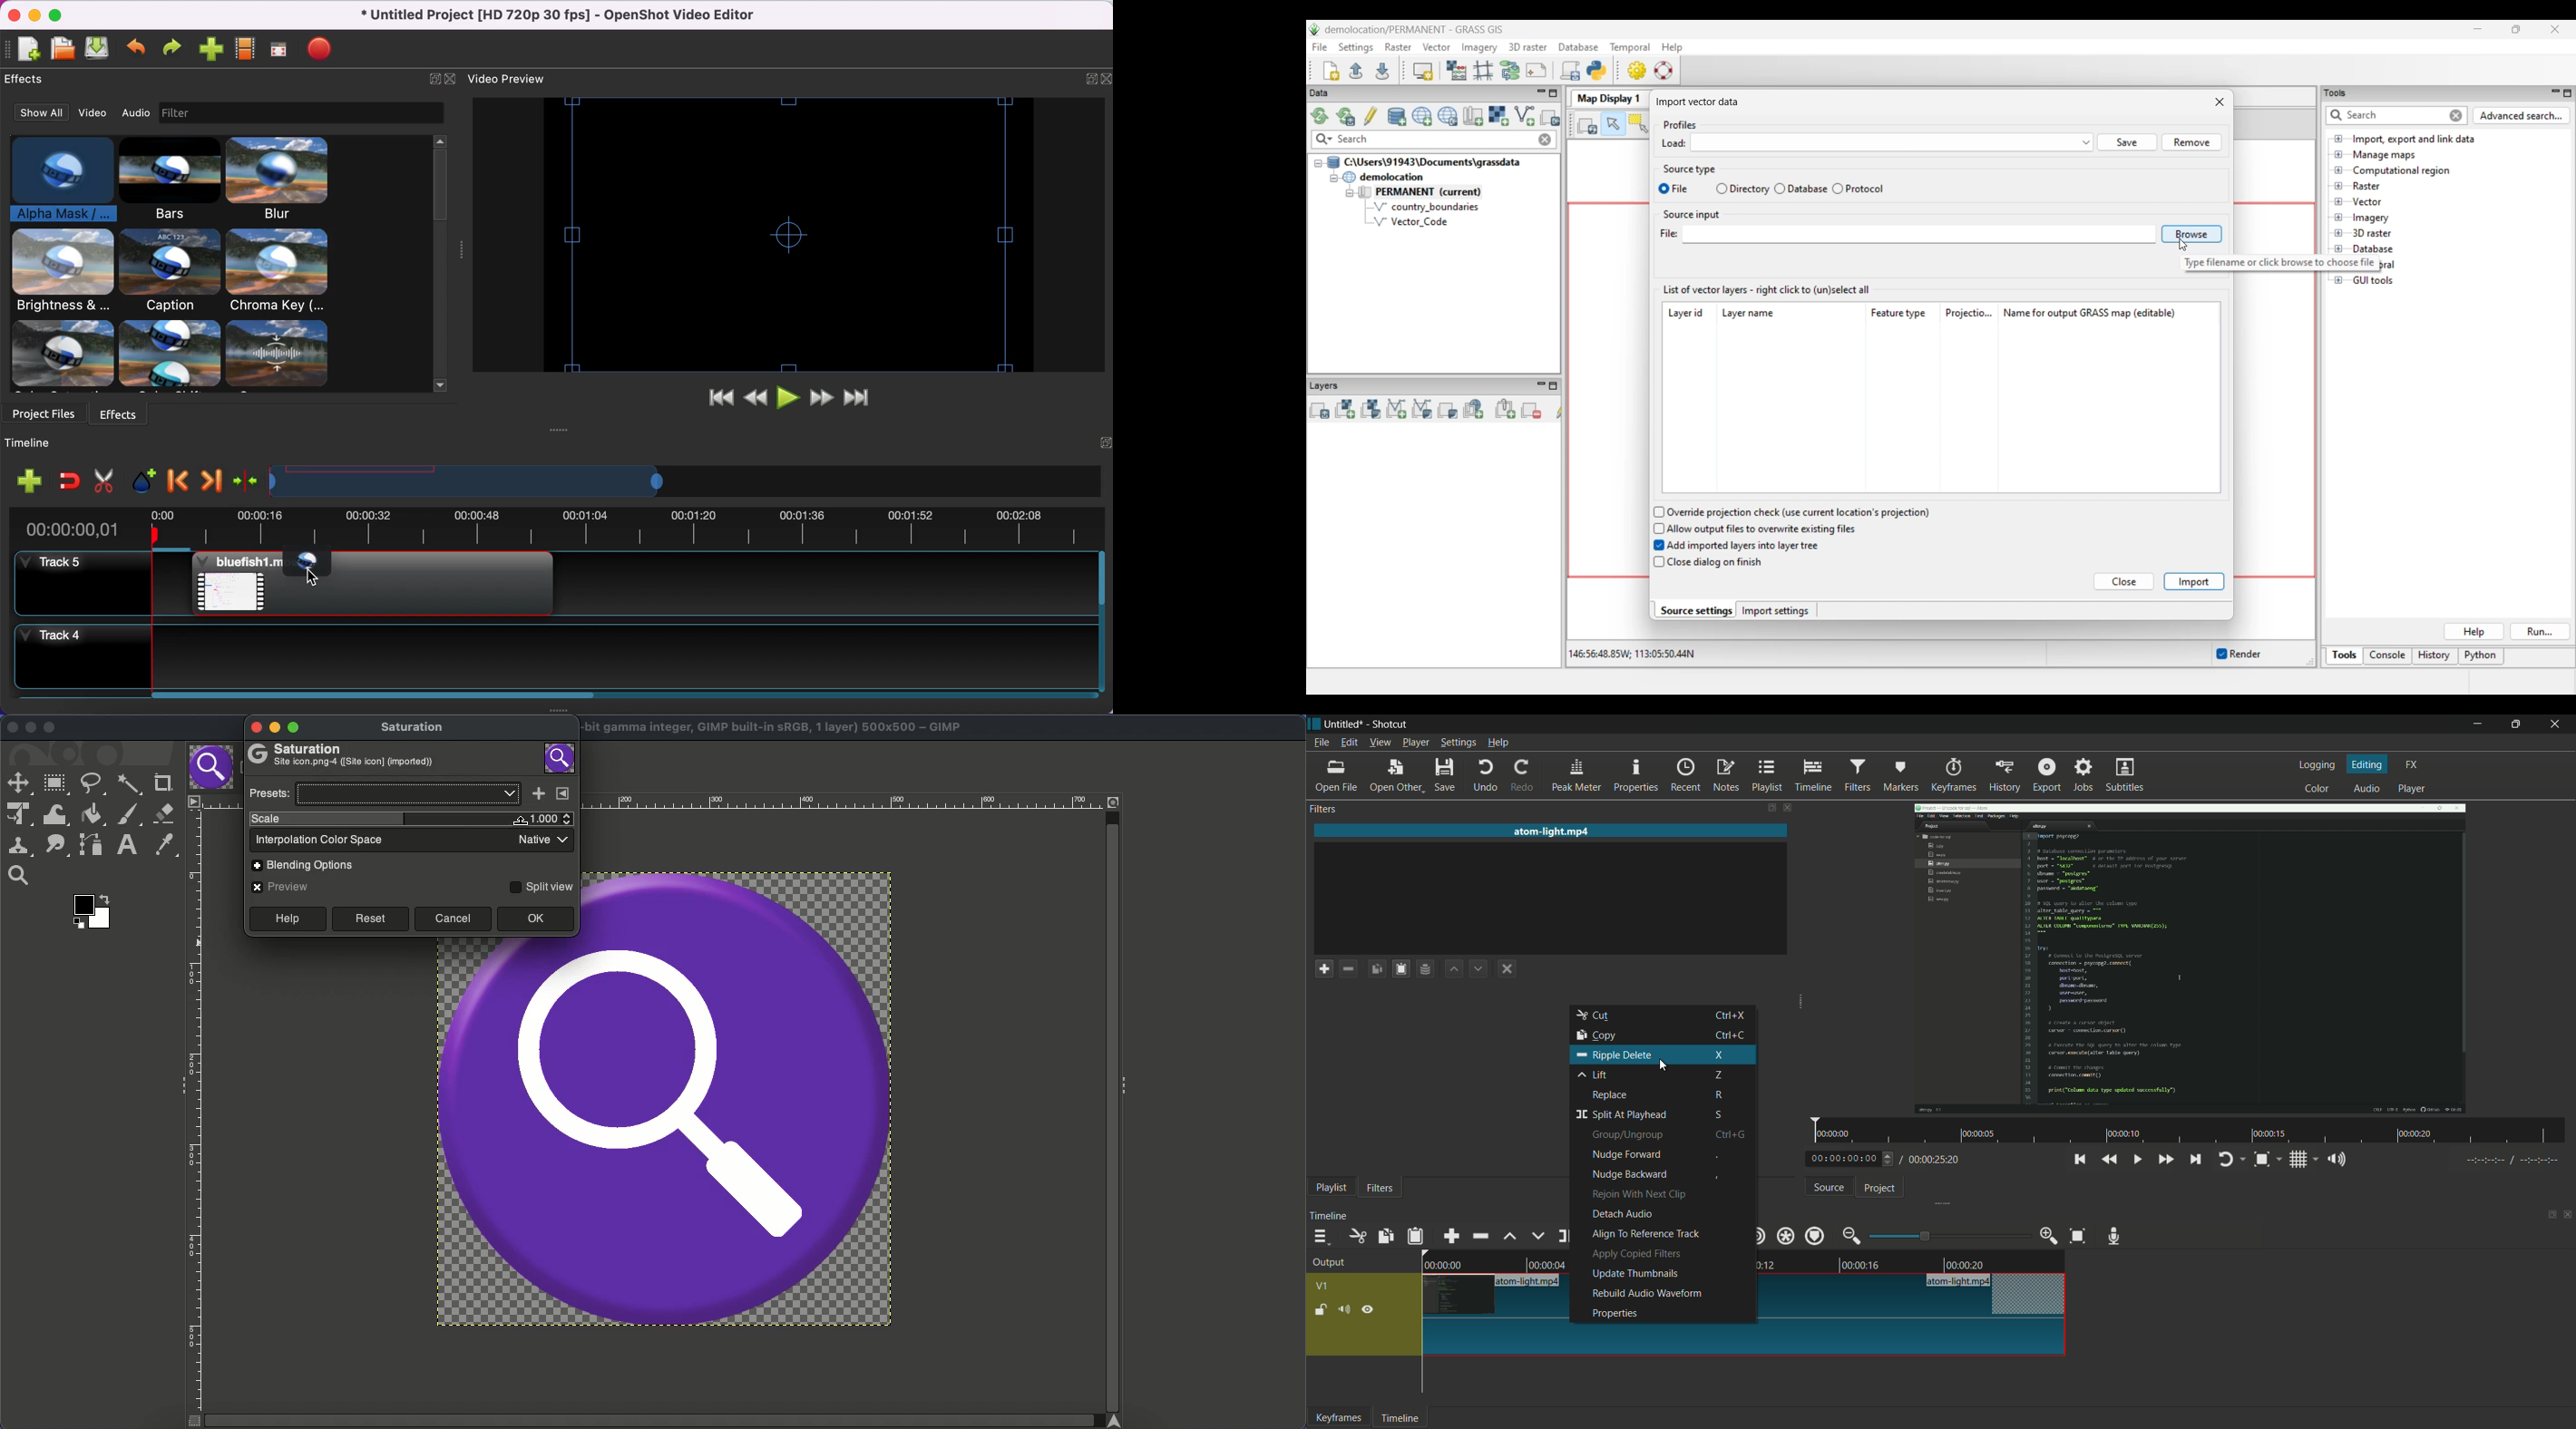 The image size is (2576, 1456). Describe the element at coordinates (1661, 1113) in the screenshot. I see `split at playhead` at that location.